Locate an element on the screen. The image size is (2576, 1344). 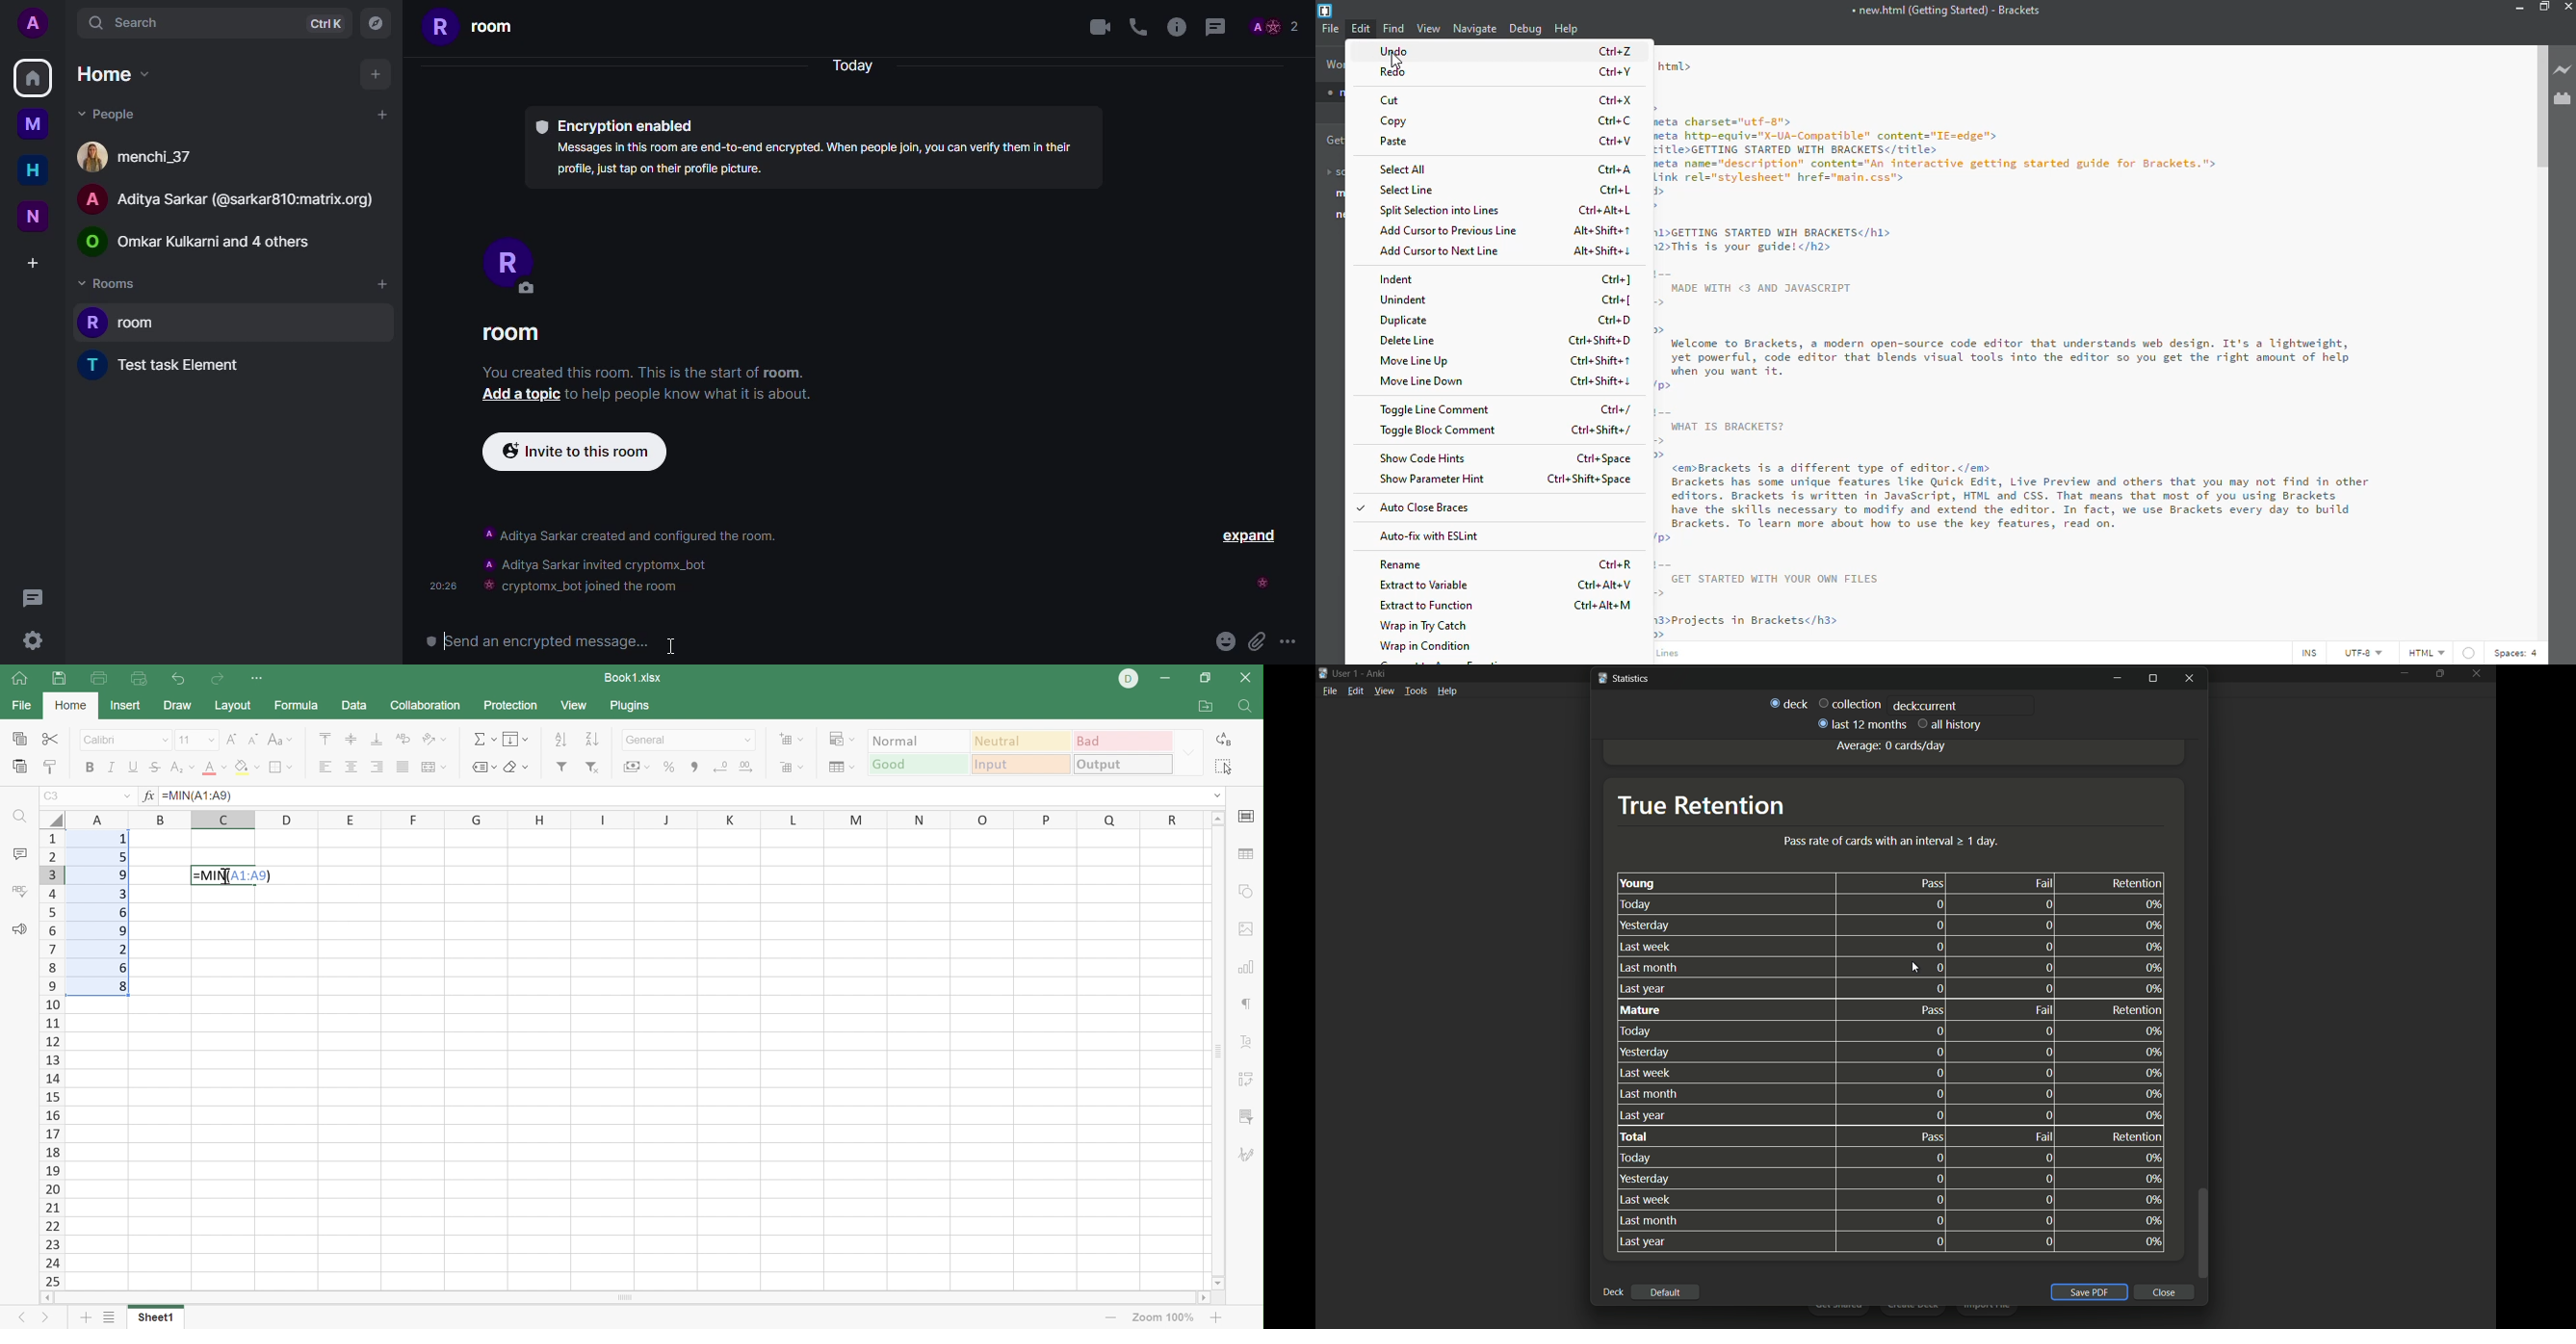
Next is located at coordinates (42, 1320).